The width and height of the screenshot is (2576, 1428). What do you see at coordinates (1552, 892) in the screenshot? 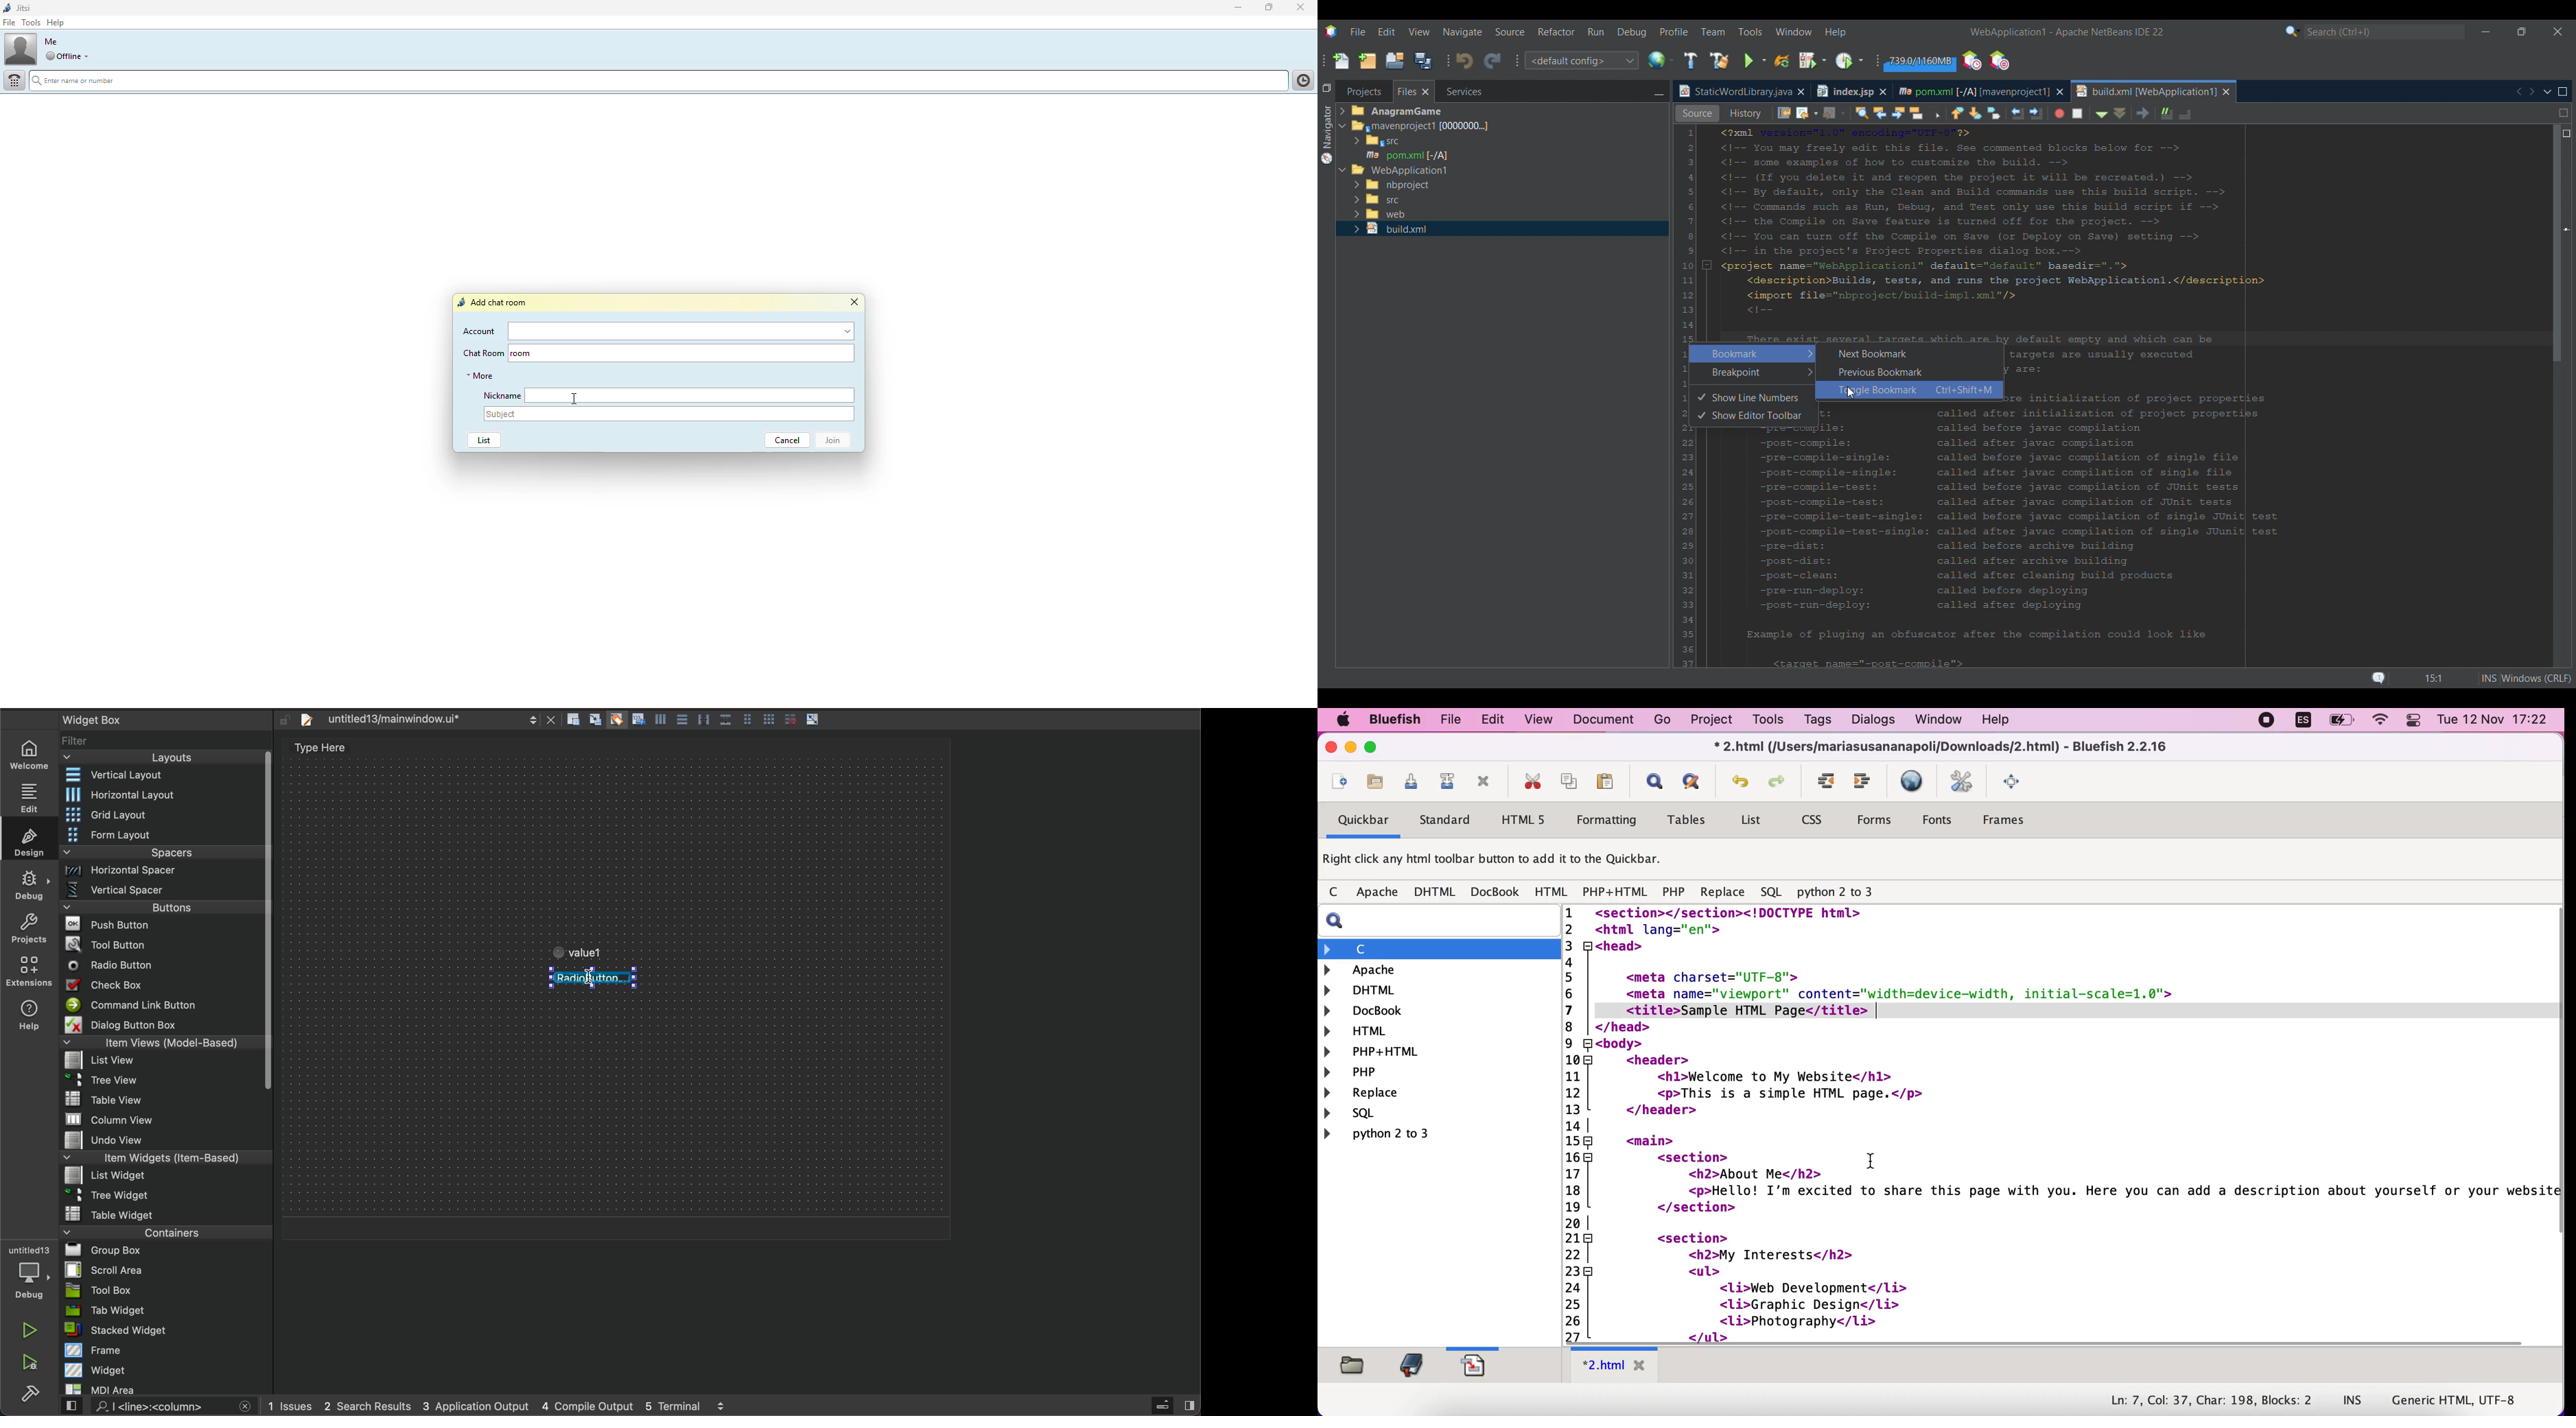
I see `html` at bounding box center [1552, 892].